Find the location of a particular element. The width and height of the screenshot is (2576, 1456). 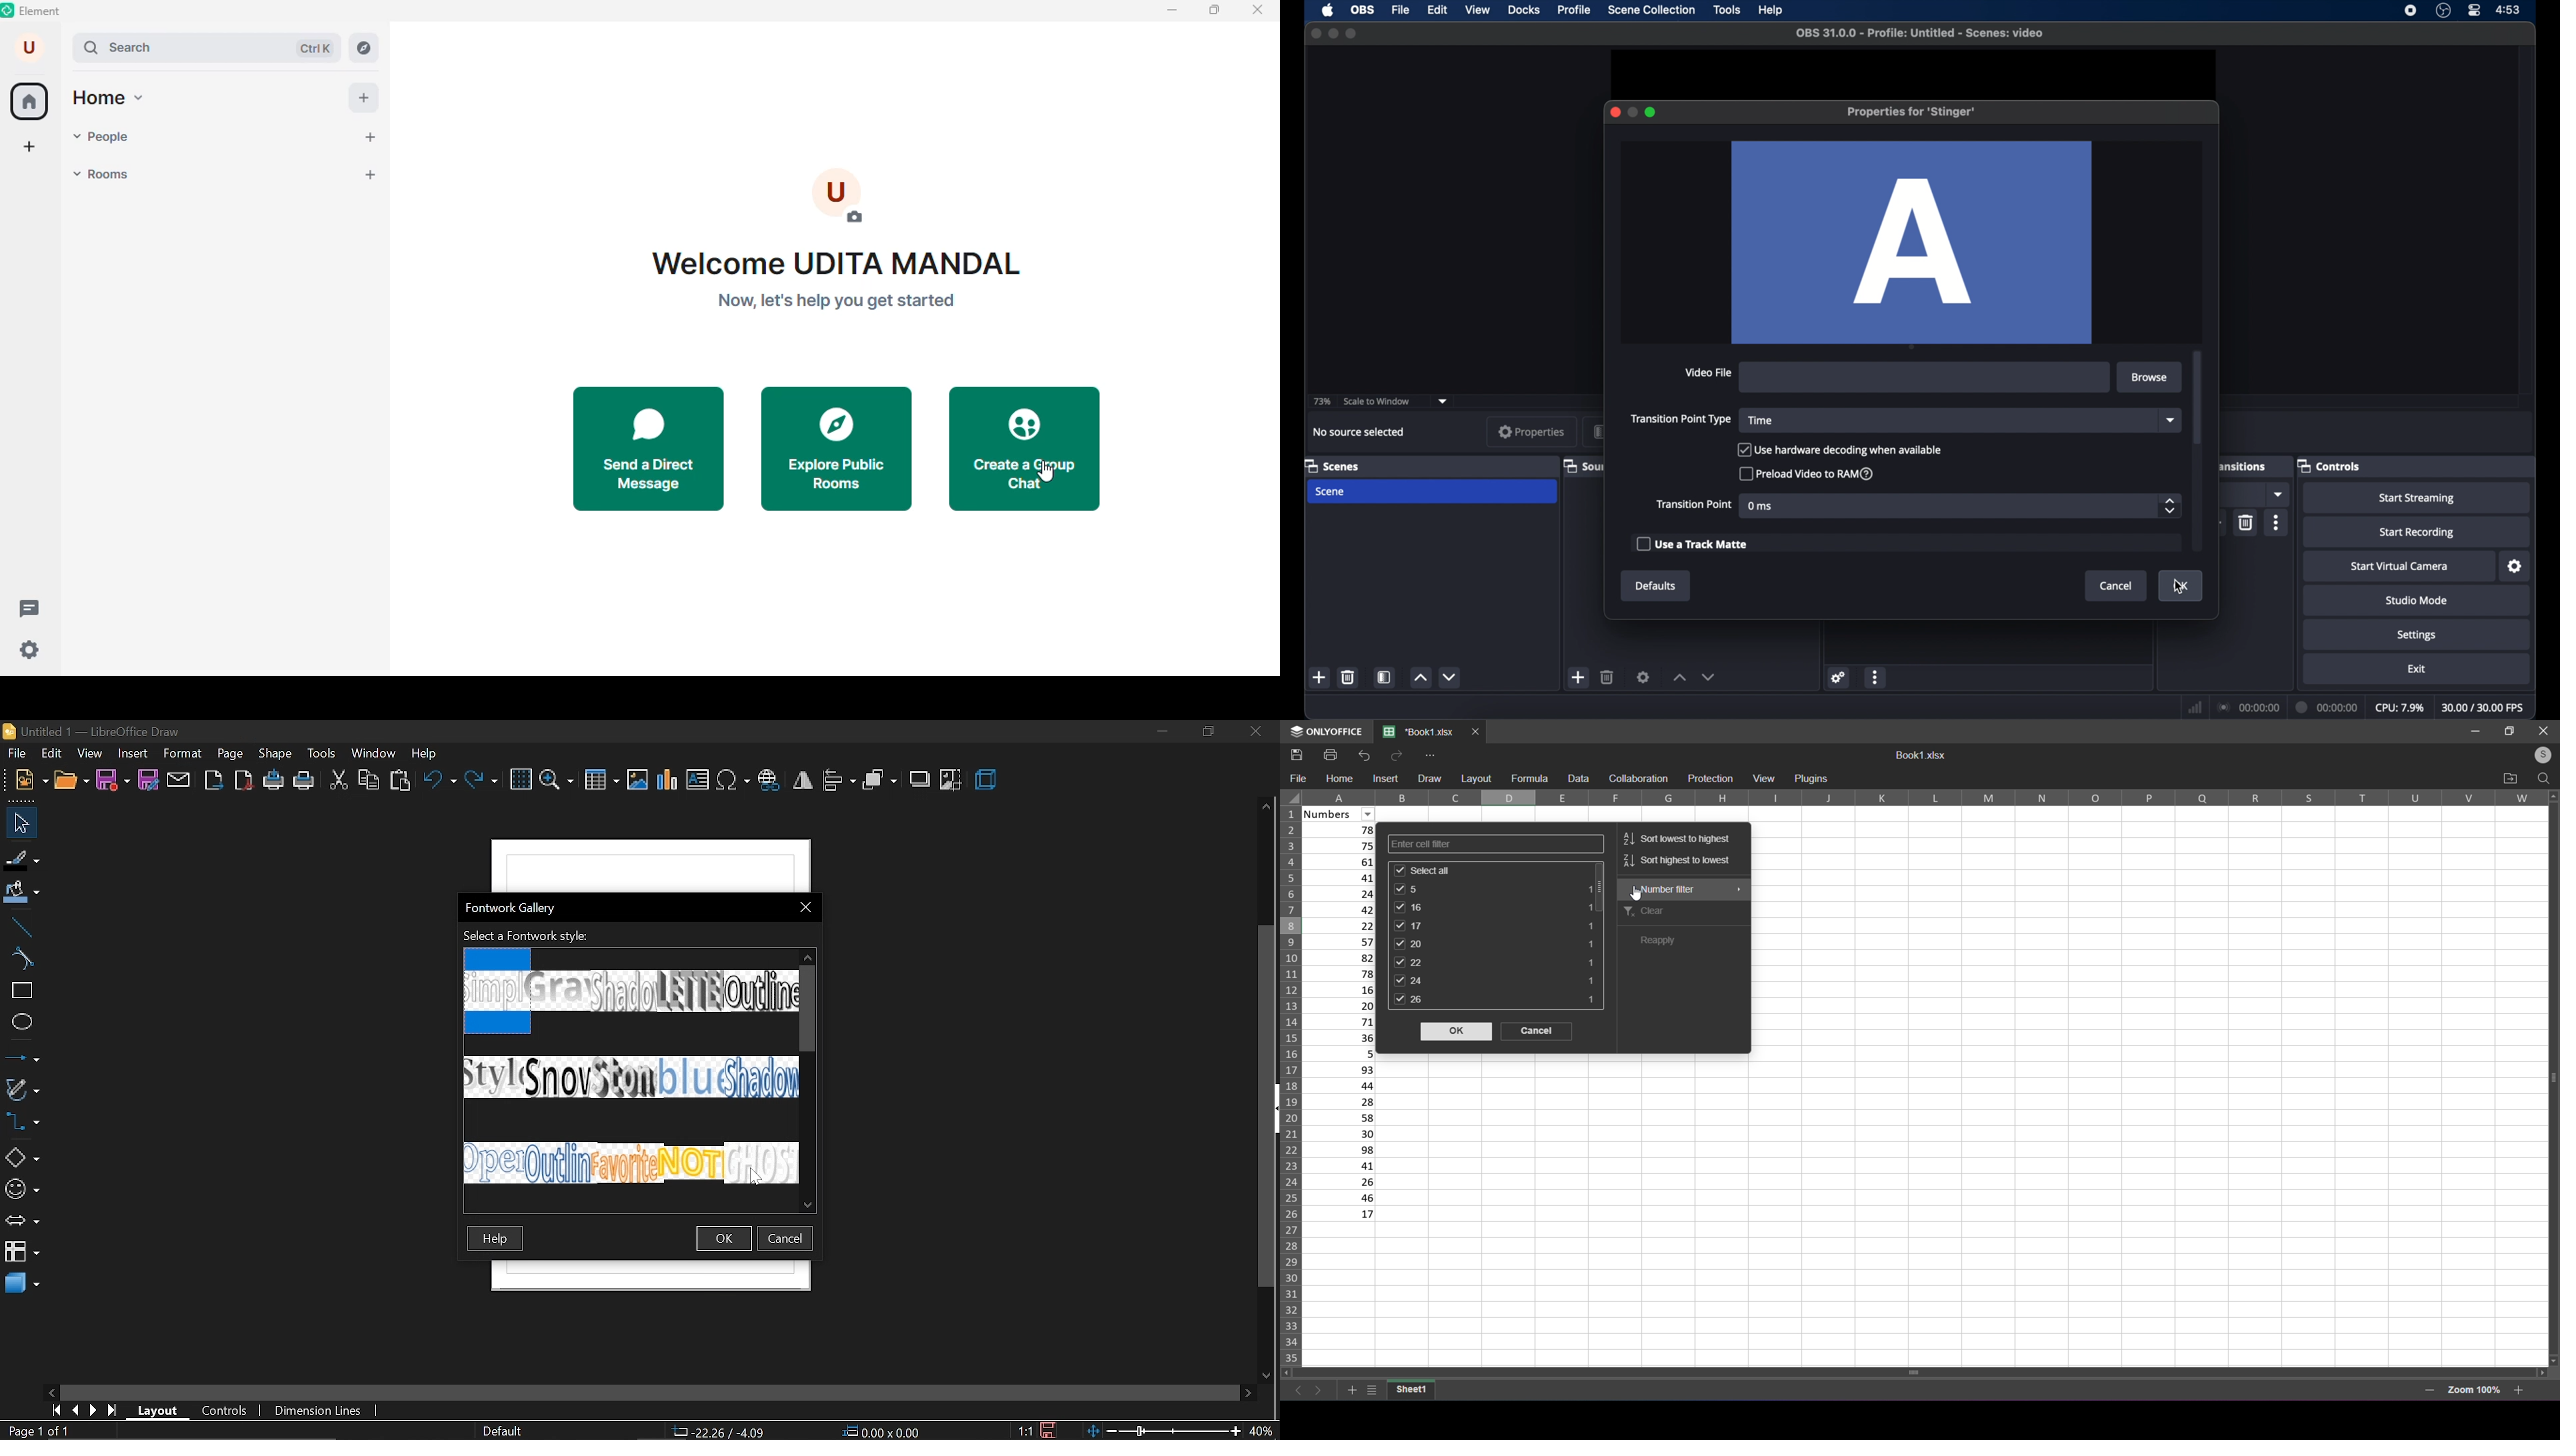

minimize is located at coordinates (1162, 732).